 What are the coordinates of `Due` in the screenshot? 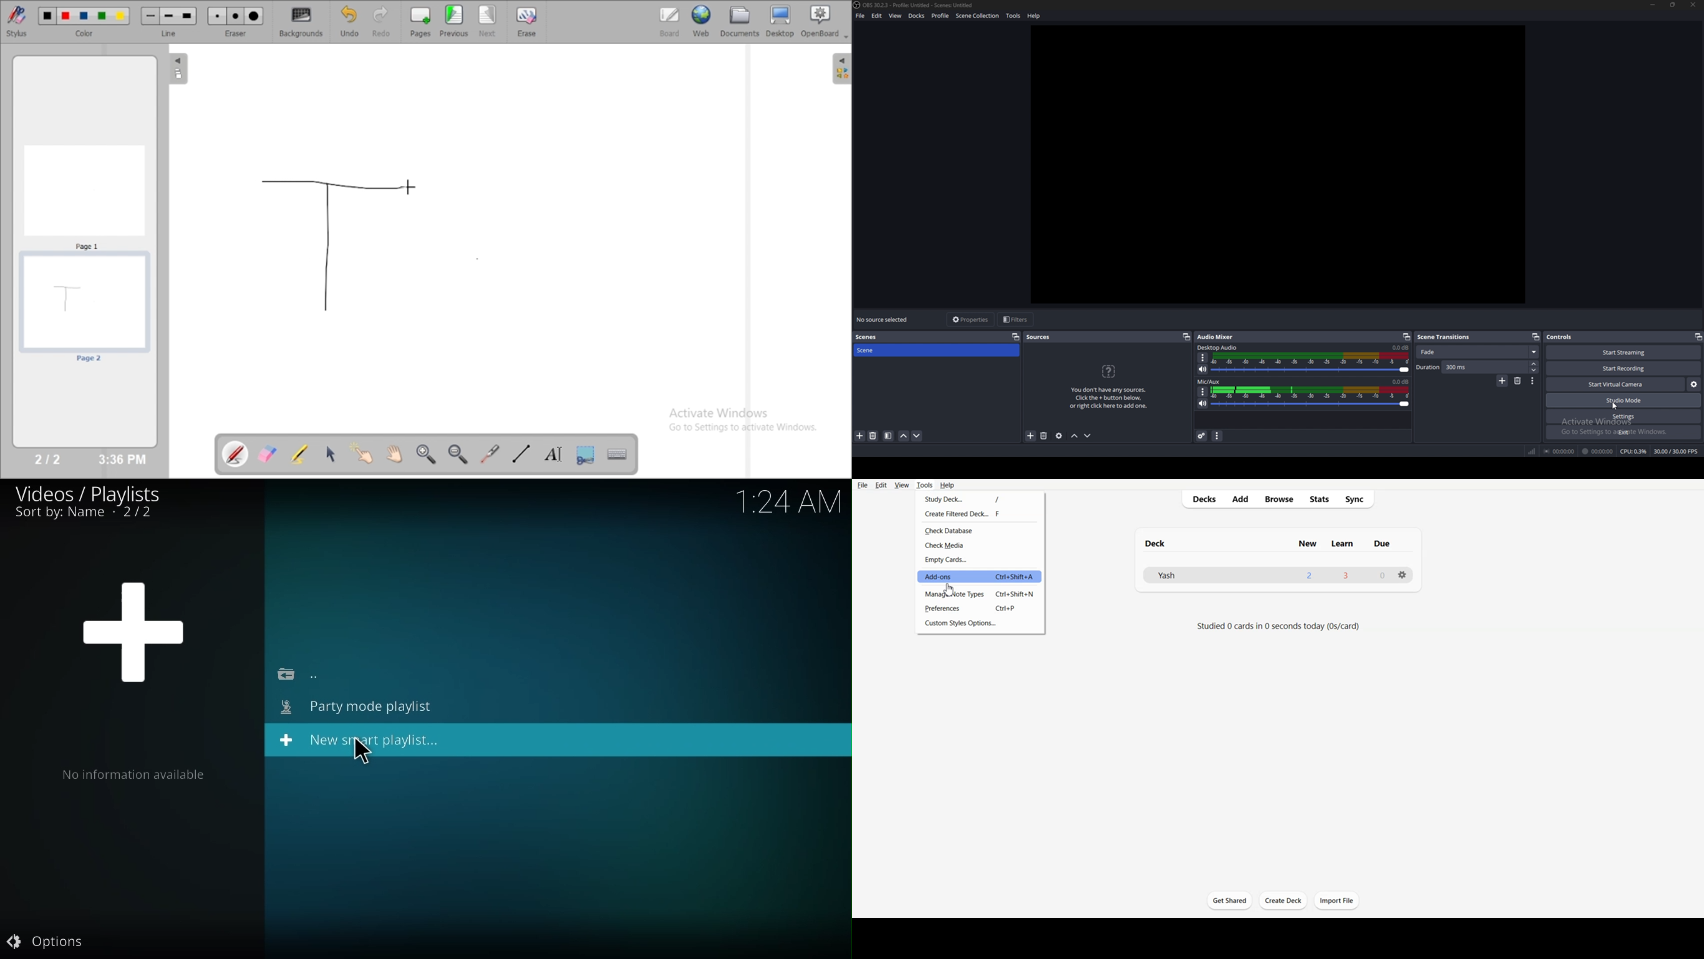 It's located at (1382, 544).